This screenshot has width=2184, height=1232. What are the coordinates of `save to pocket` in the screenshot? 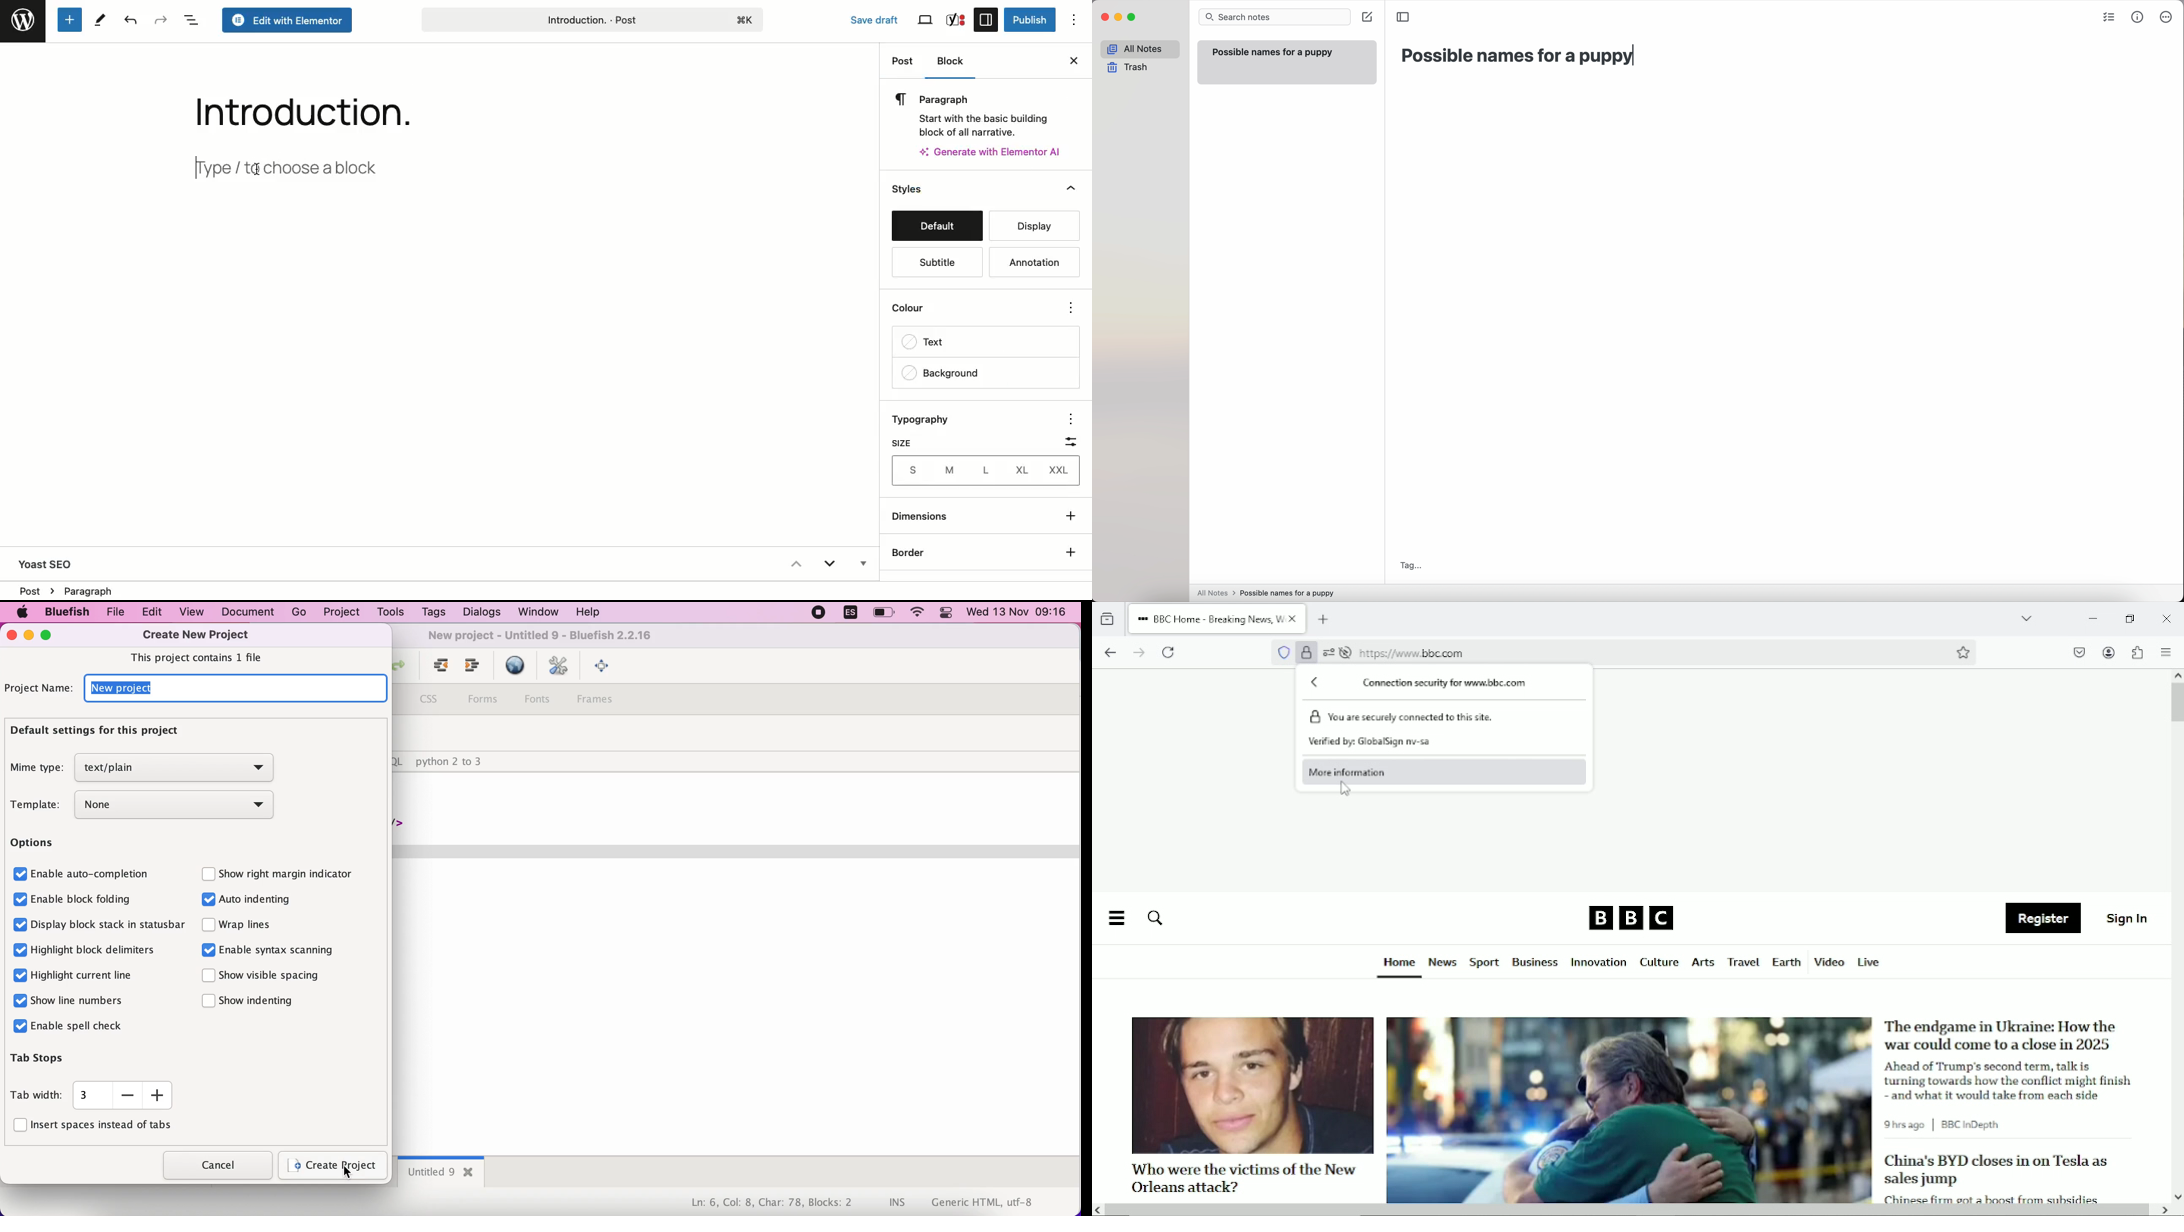 It's located at (2078, 652).